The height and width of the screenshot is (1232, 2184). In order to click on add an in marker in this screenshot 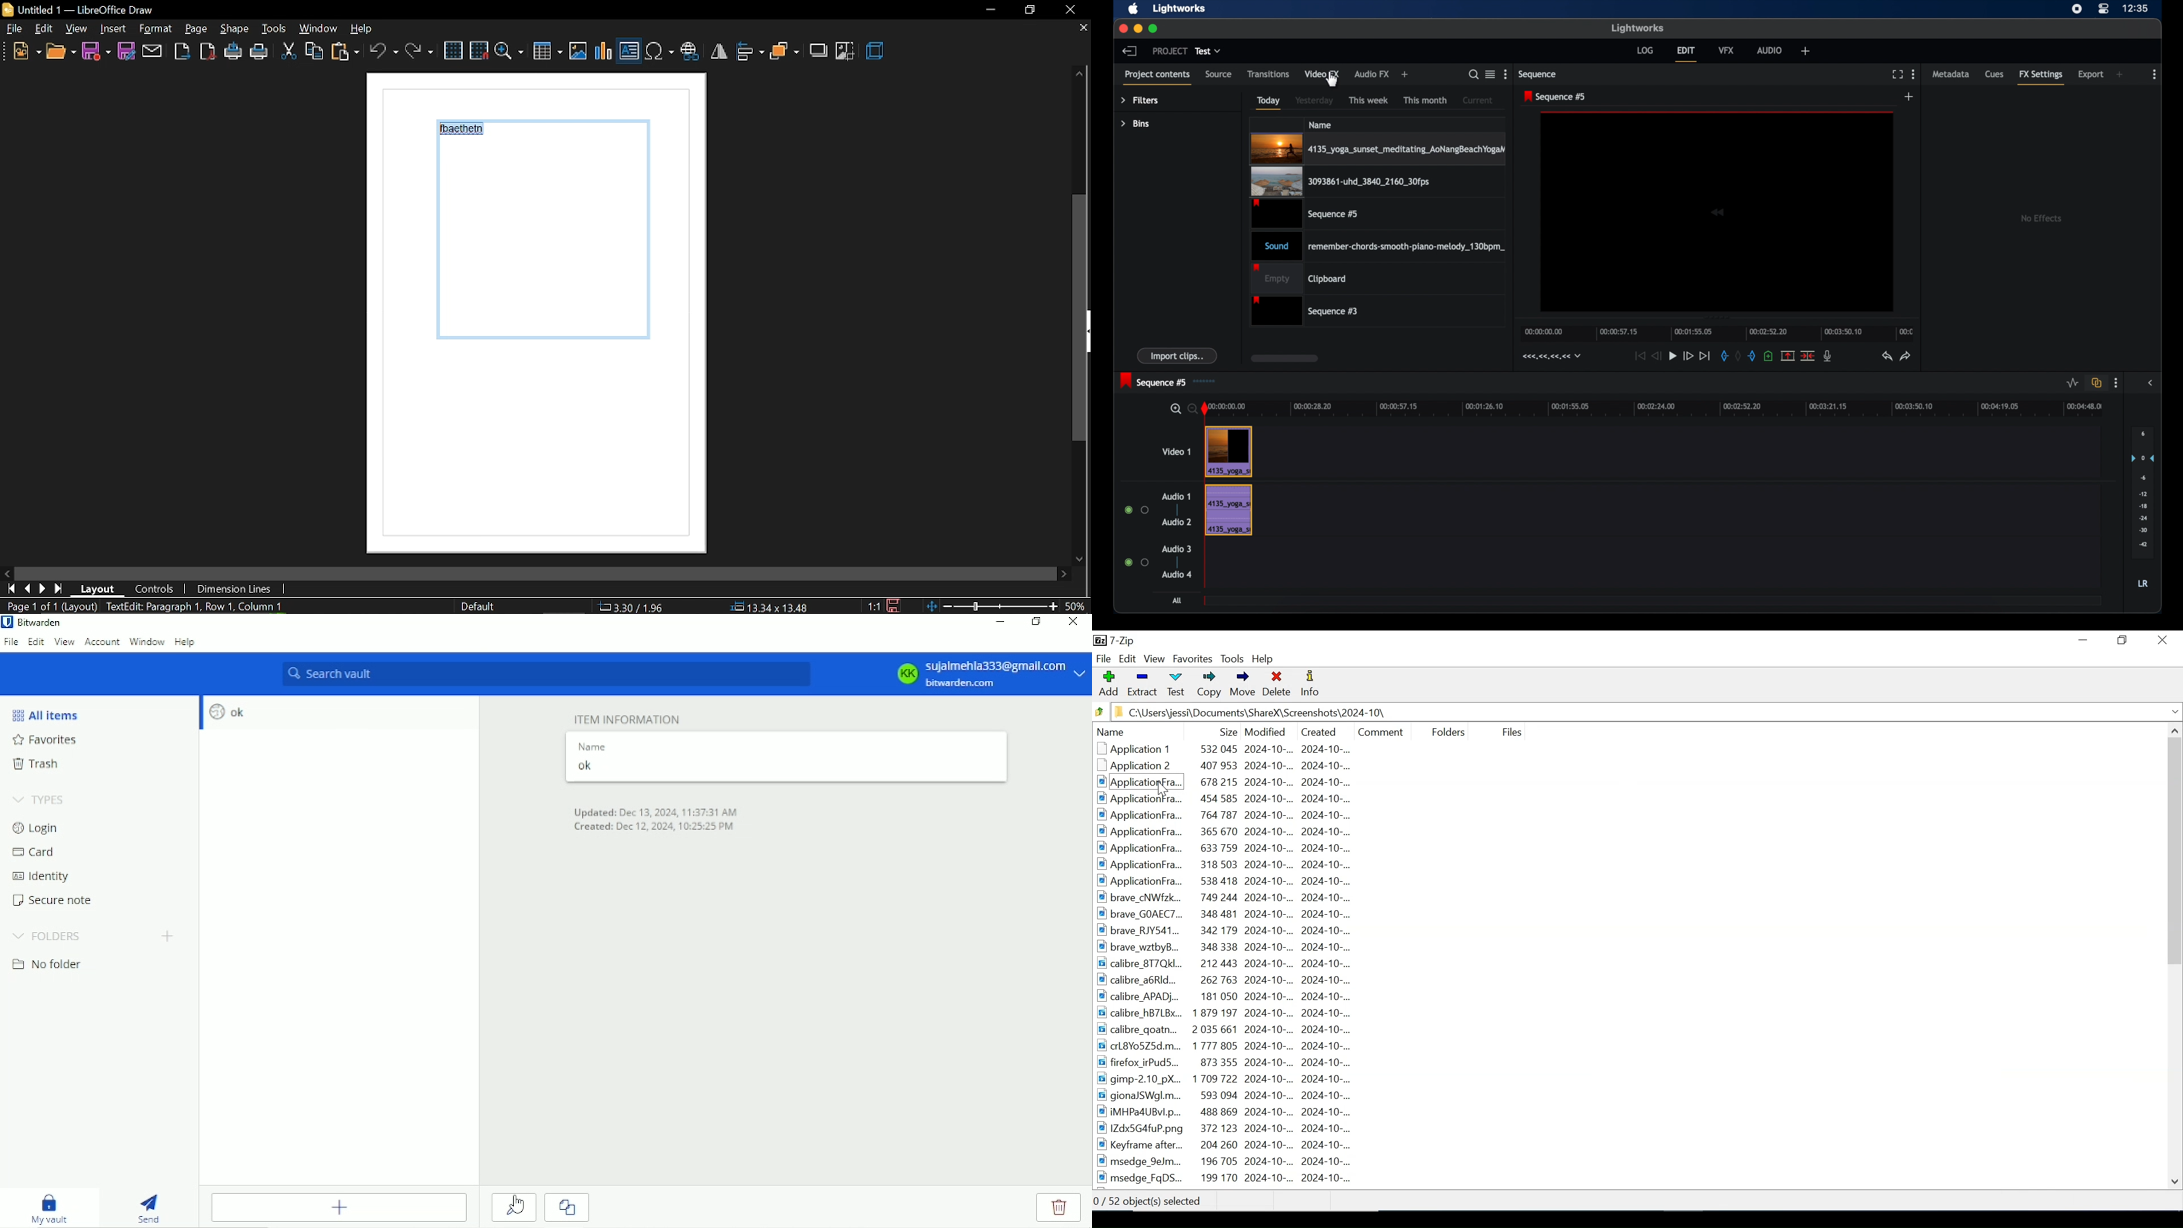, I will do `click(1724, 356)`.